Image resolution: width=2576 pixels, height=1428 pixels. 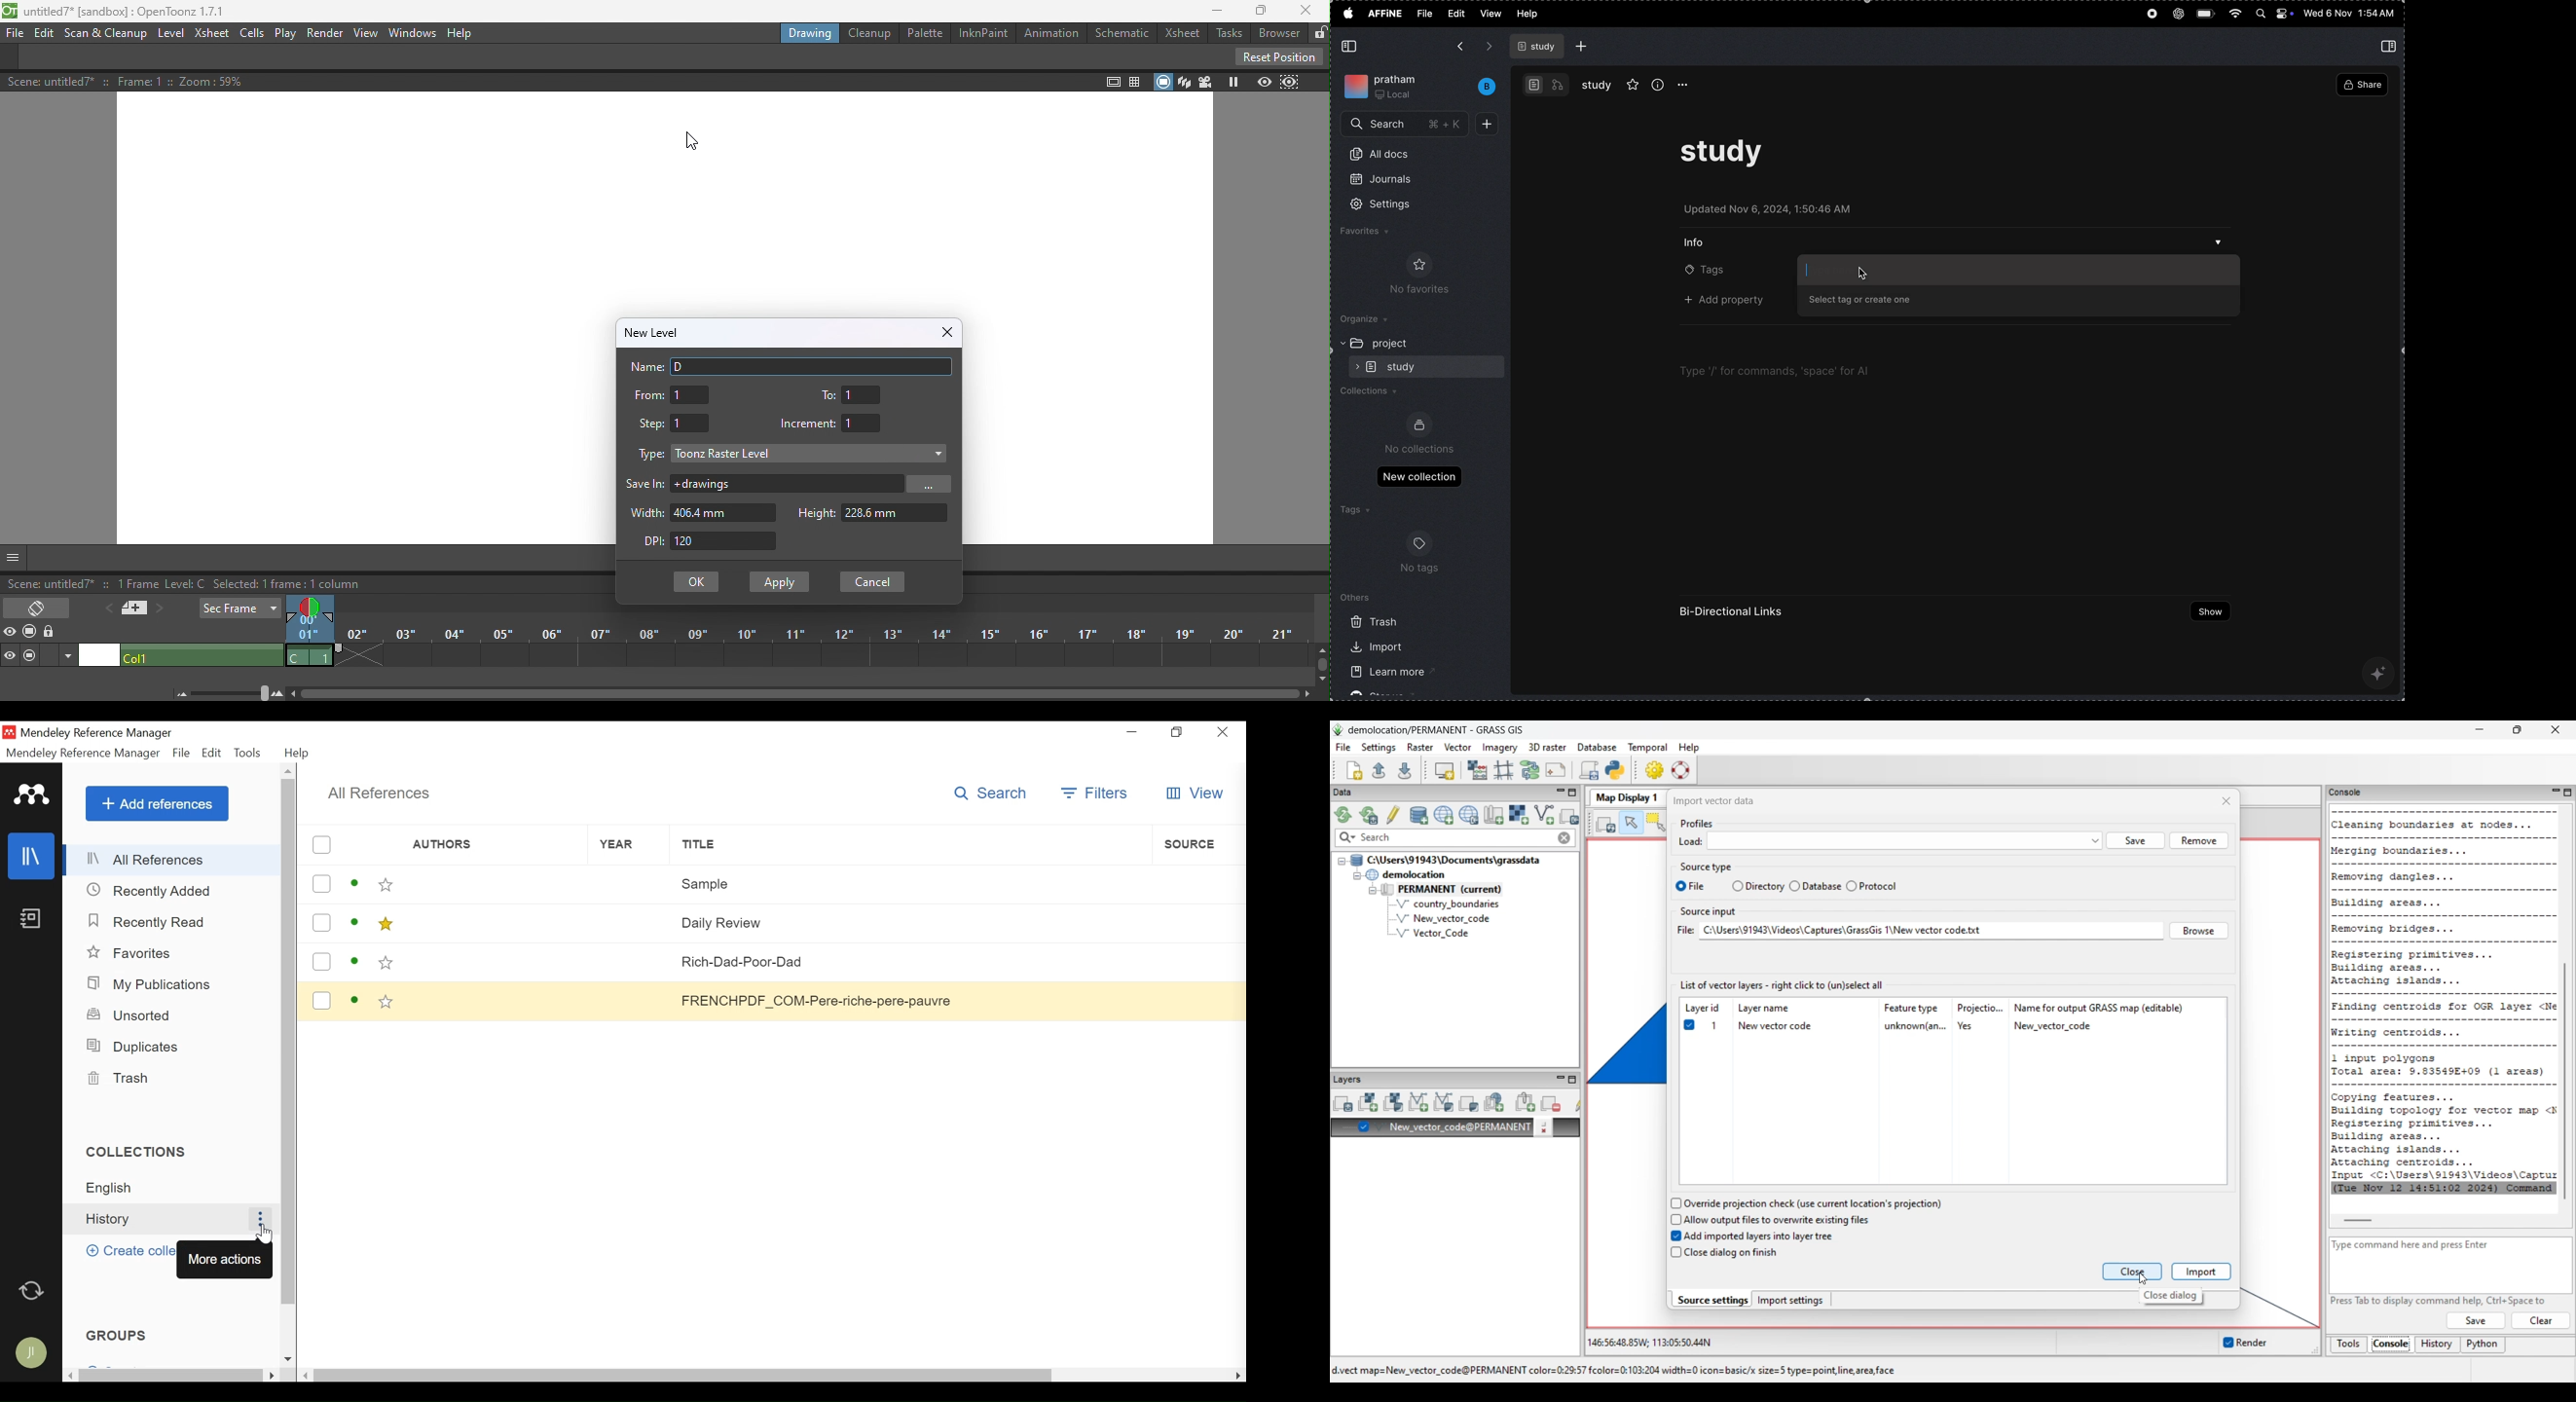 What do you see at coordinates (493, 922) in the screenshot?
I see `Authors` at bounding box center [493, 922].